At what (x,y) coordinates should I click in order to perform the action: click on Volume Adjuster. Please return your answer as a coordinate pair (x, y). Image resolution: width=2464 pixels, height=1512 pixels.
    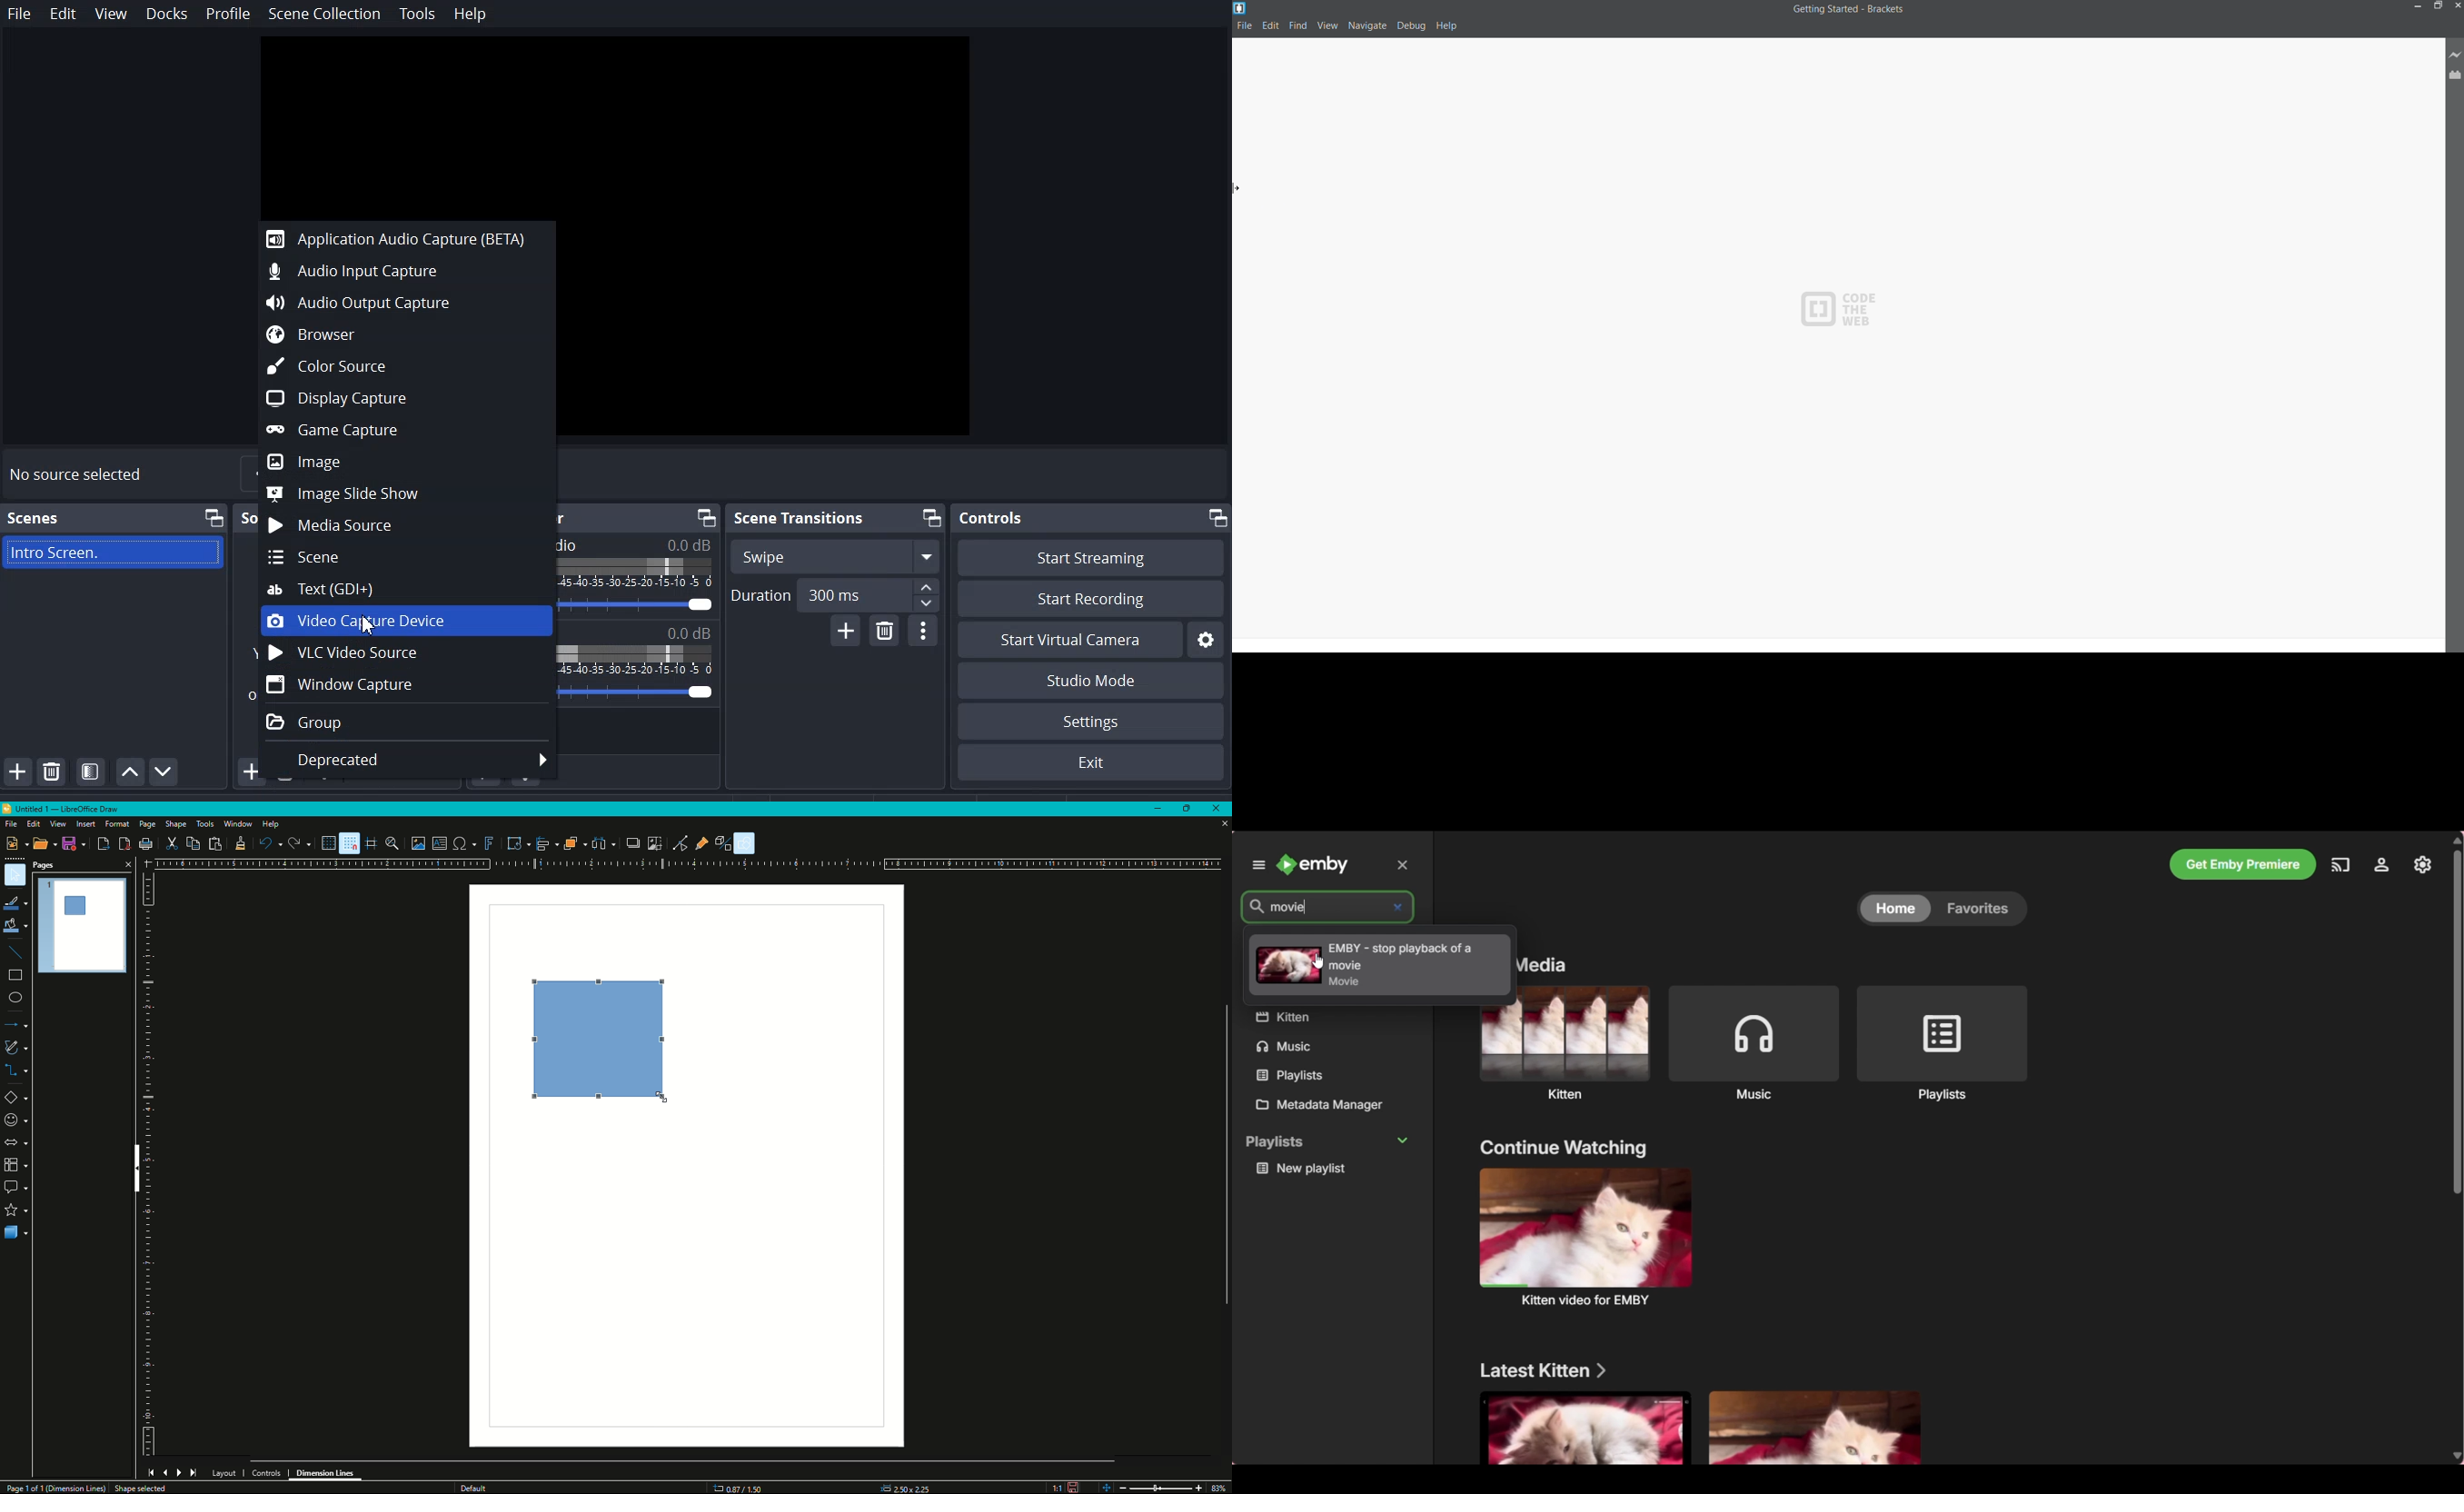
    Looking at the image, I should click on (634, 690).